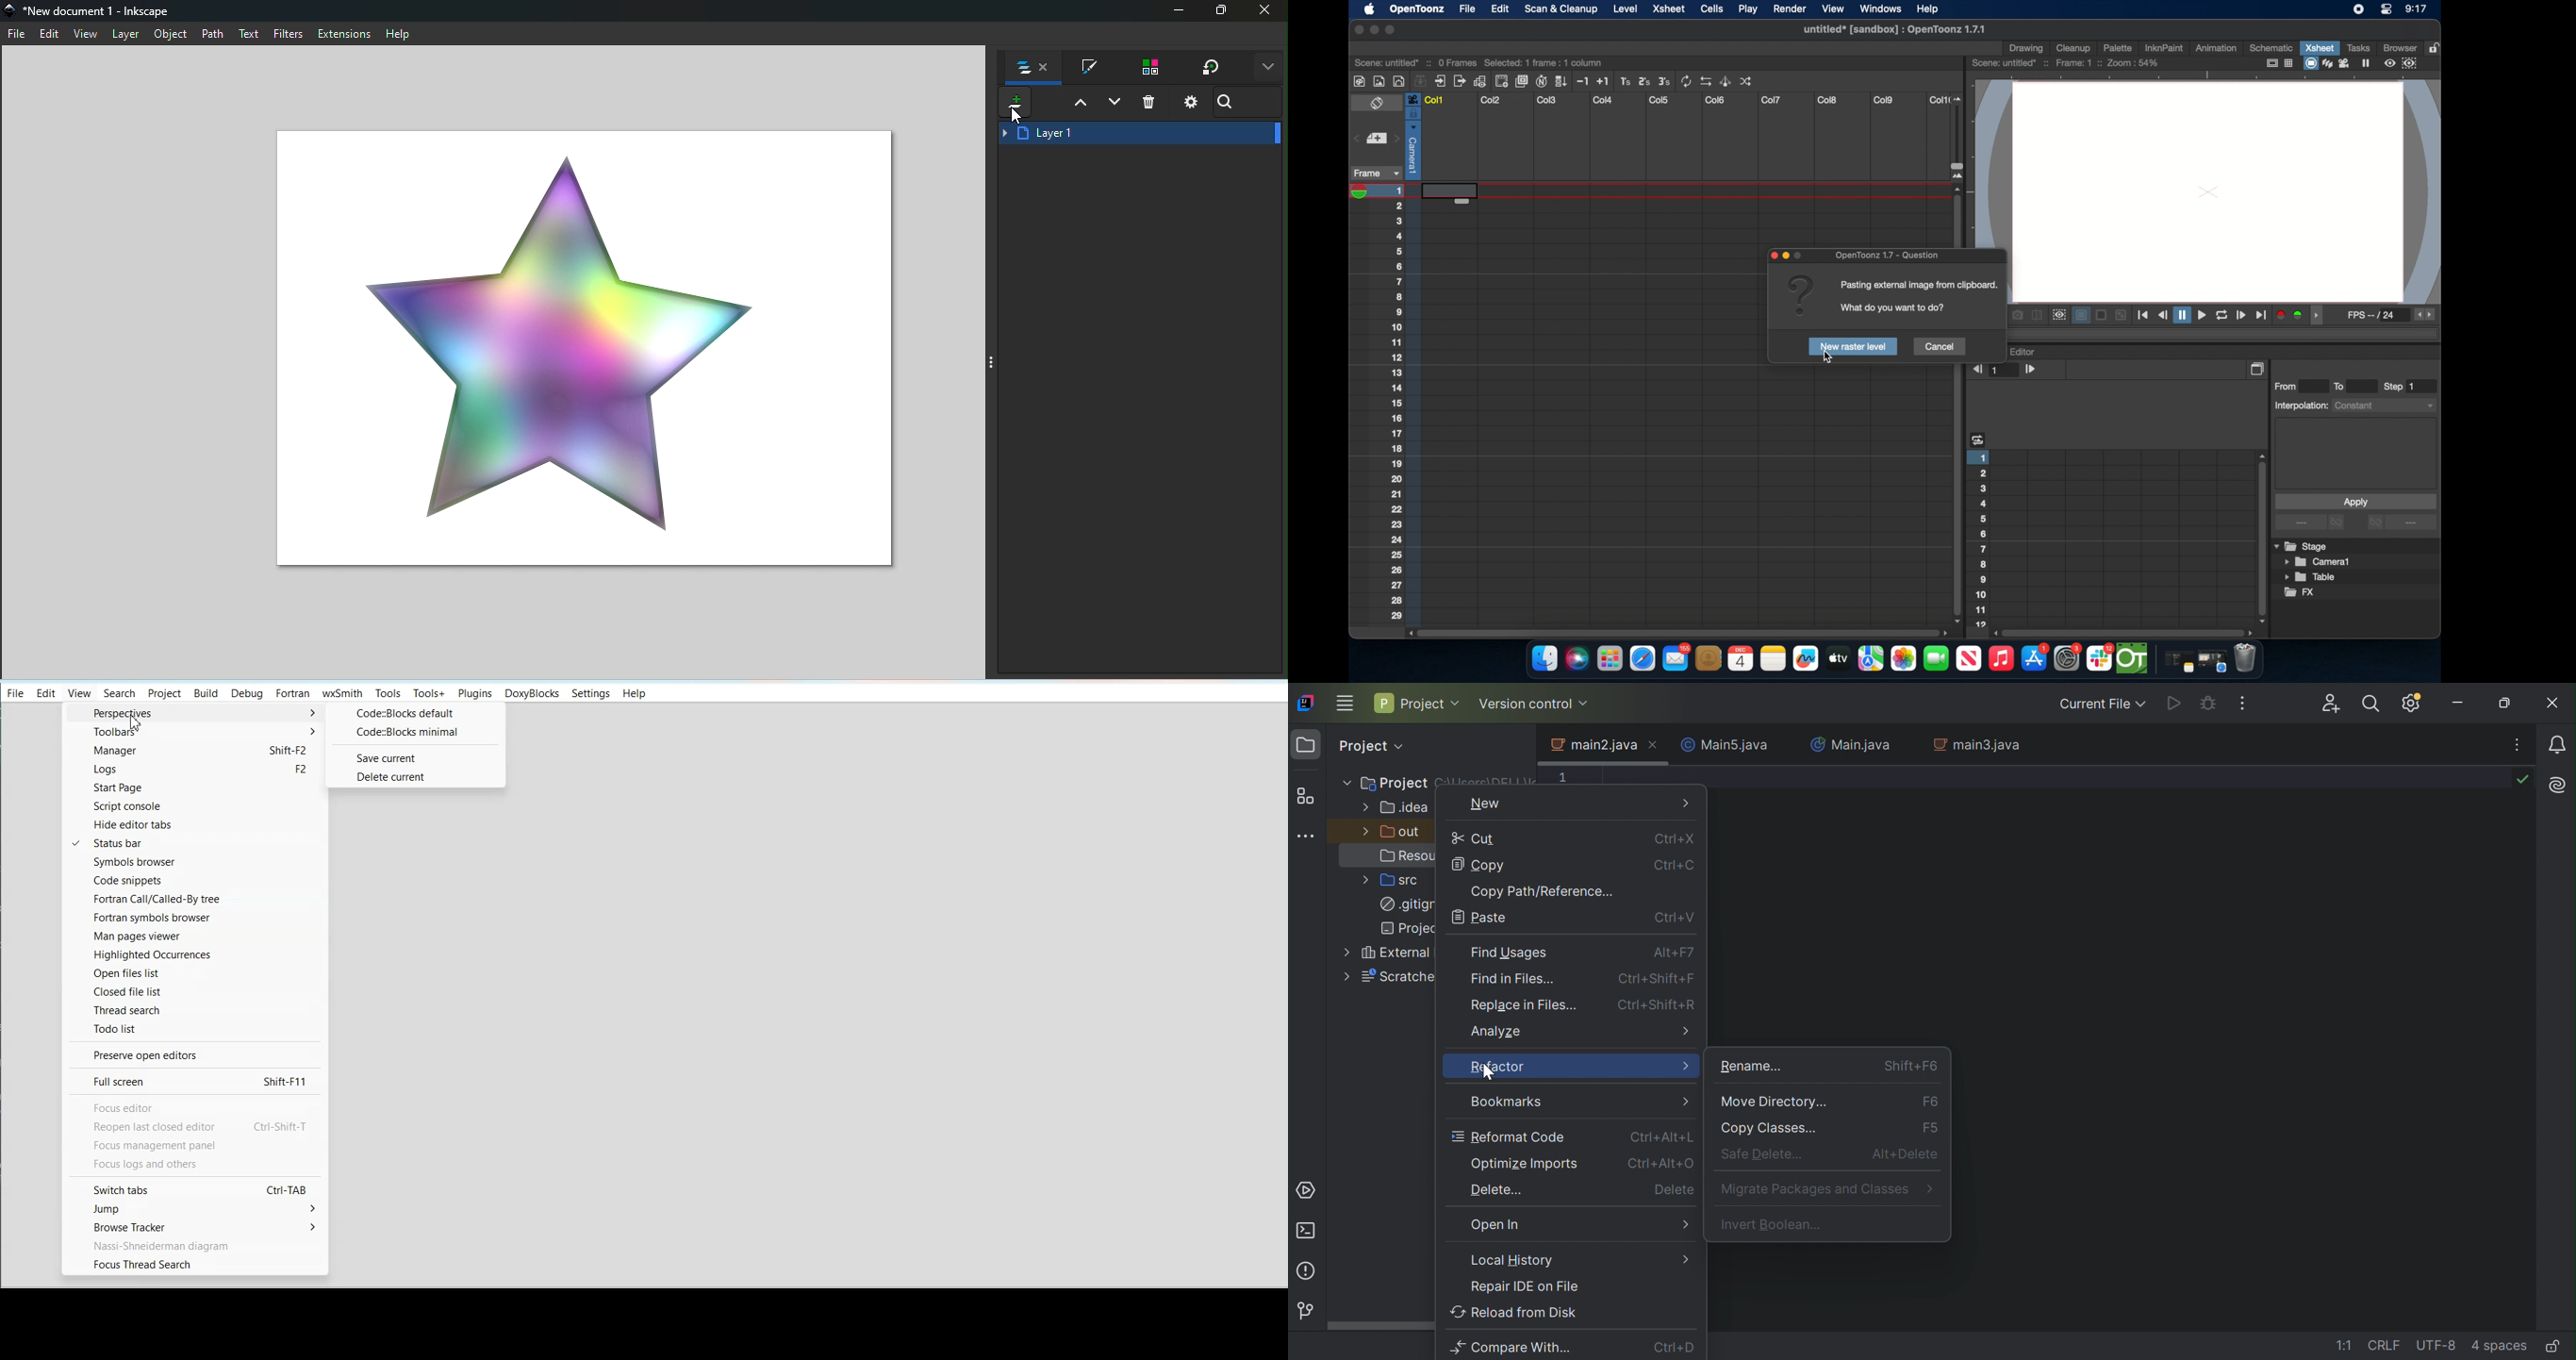 The width and height of the screenshot is (2576, 1372). Describe the element at coordinates (1543, 659) in the screenshot. I see `finder` at that location.